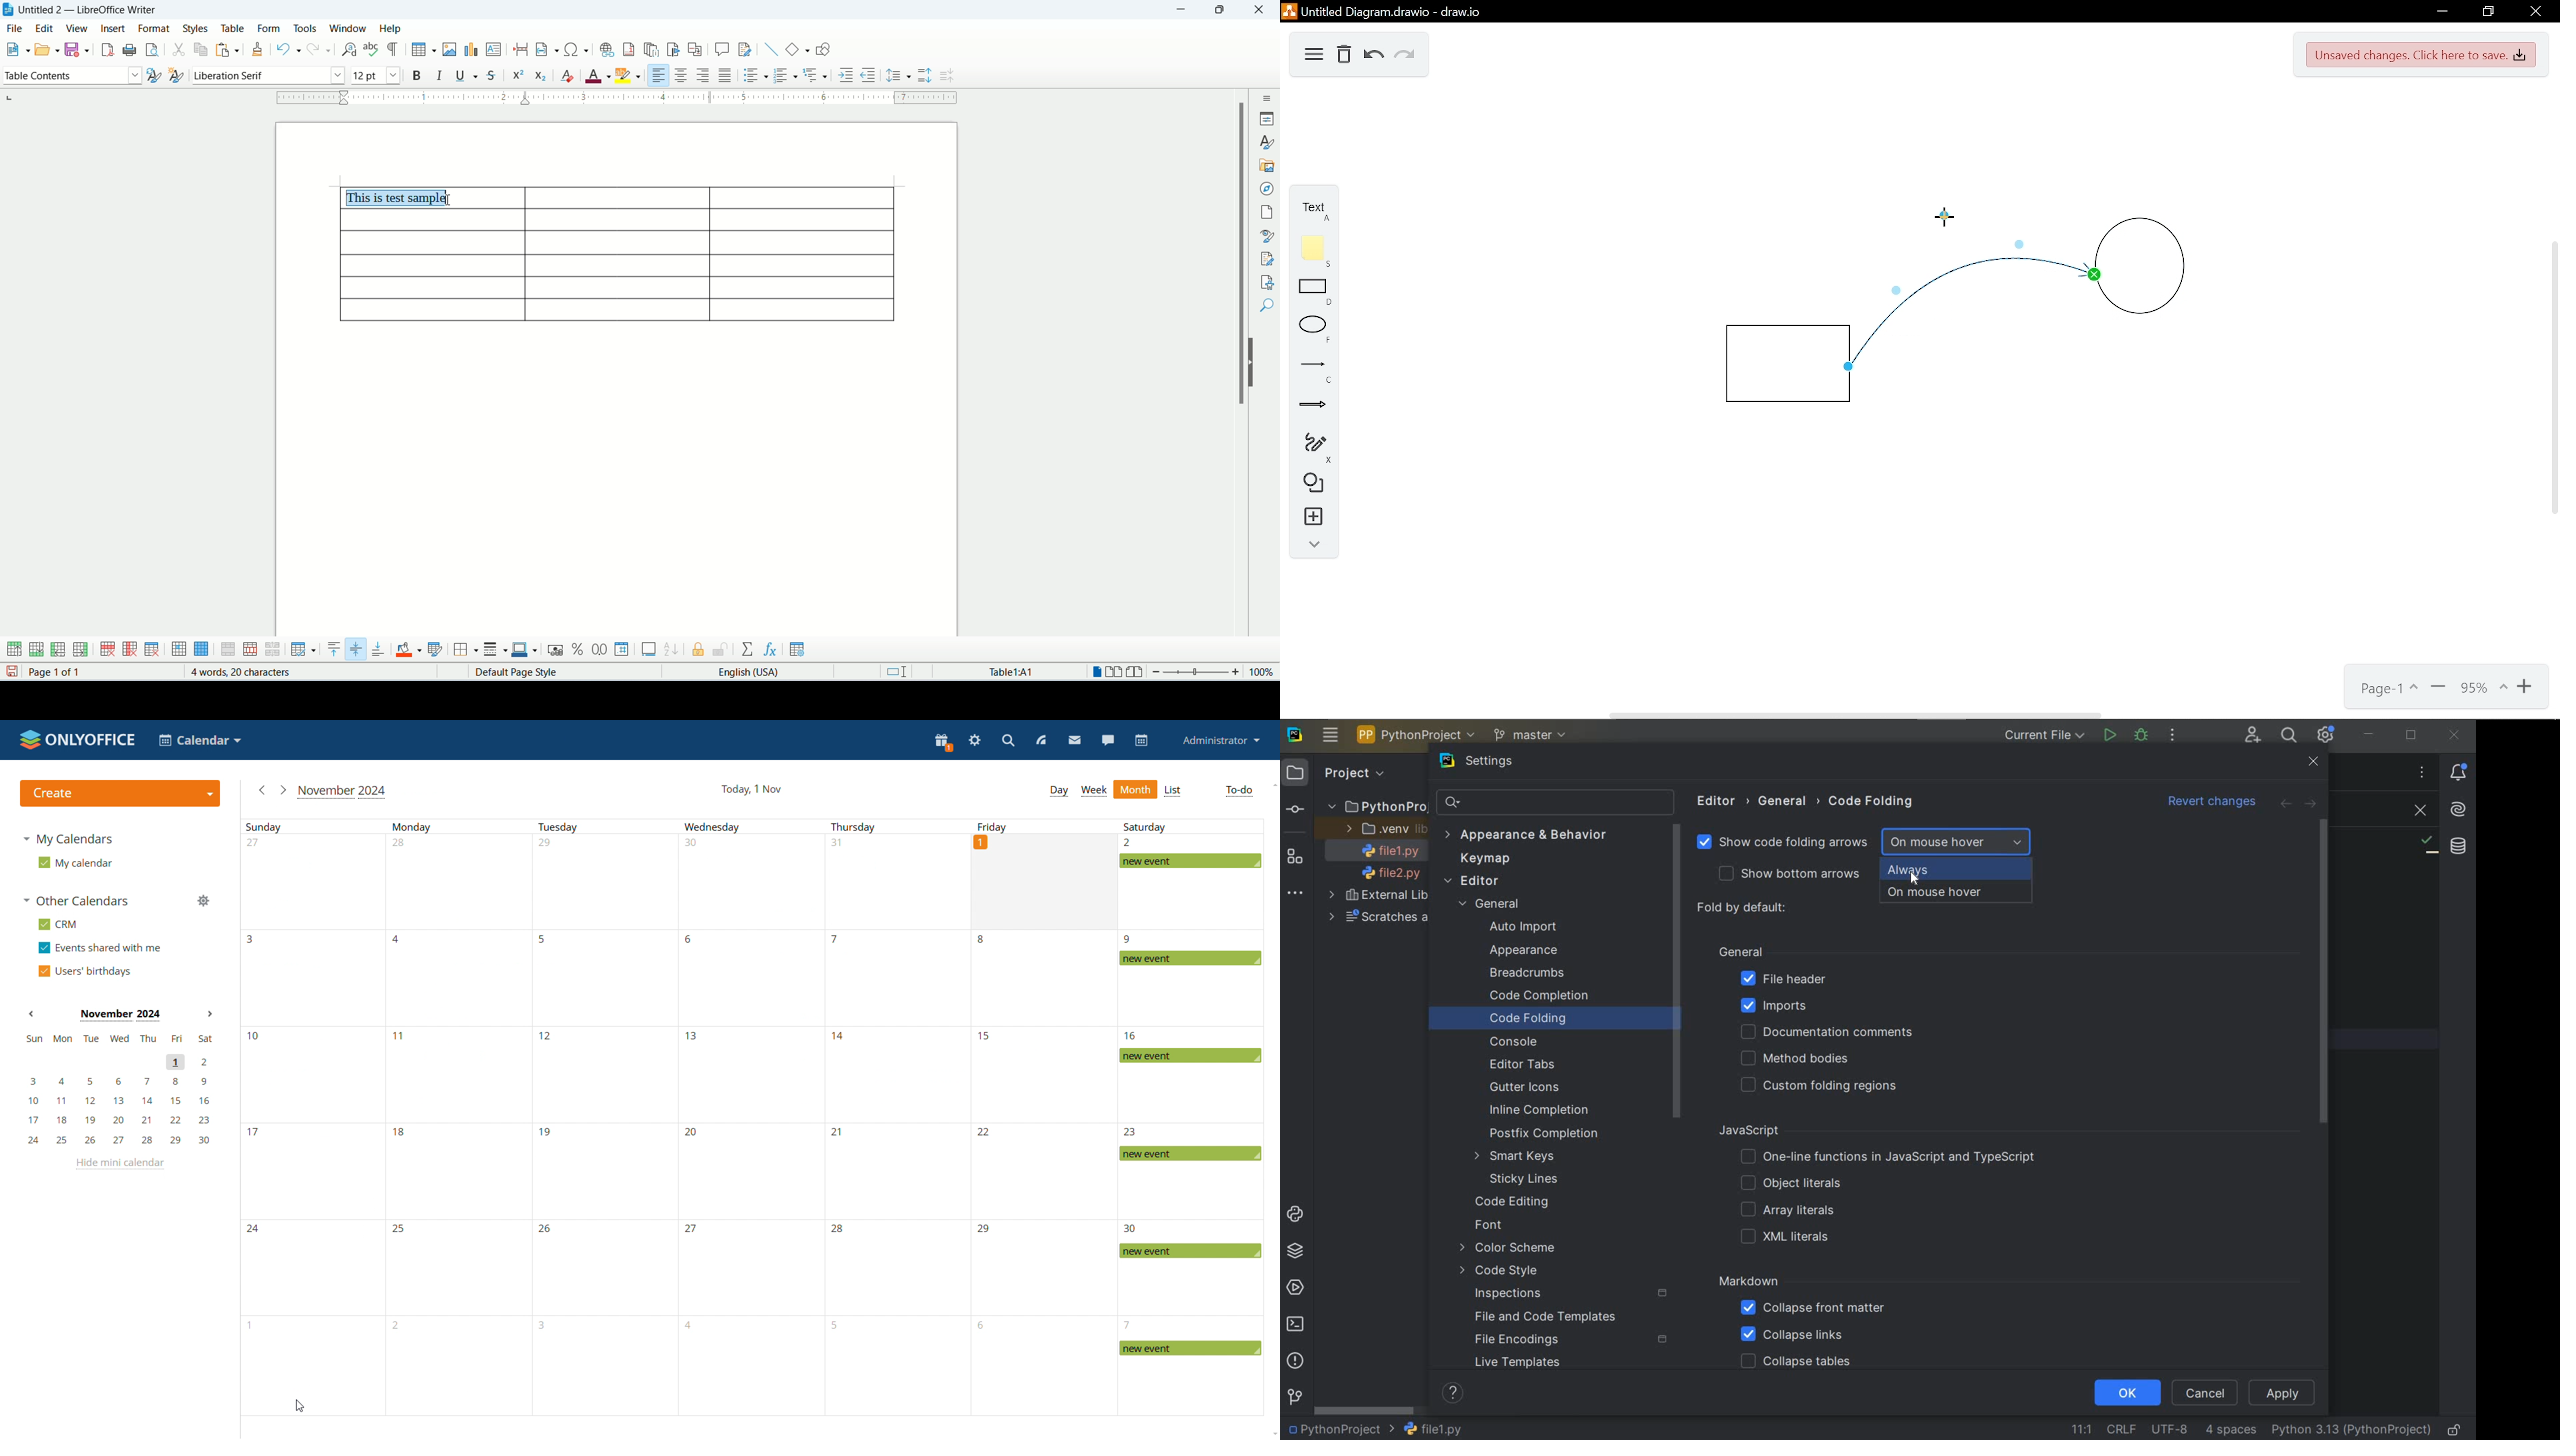 The height and width of the screenshot is (1456, 2576). Describe the element at coordinates (59, 924) in the screenshot. I see `crm` at that location.